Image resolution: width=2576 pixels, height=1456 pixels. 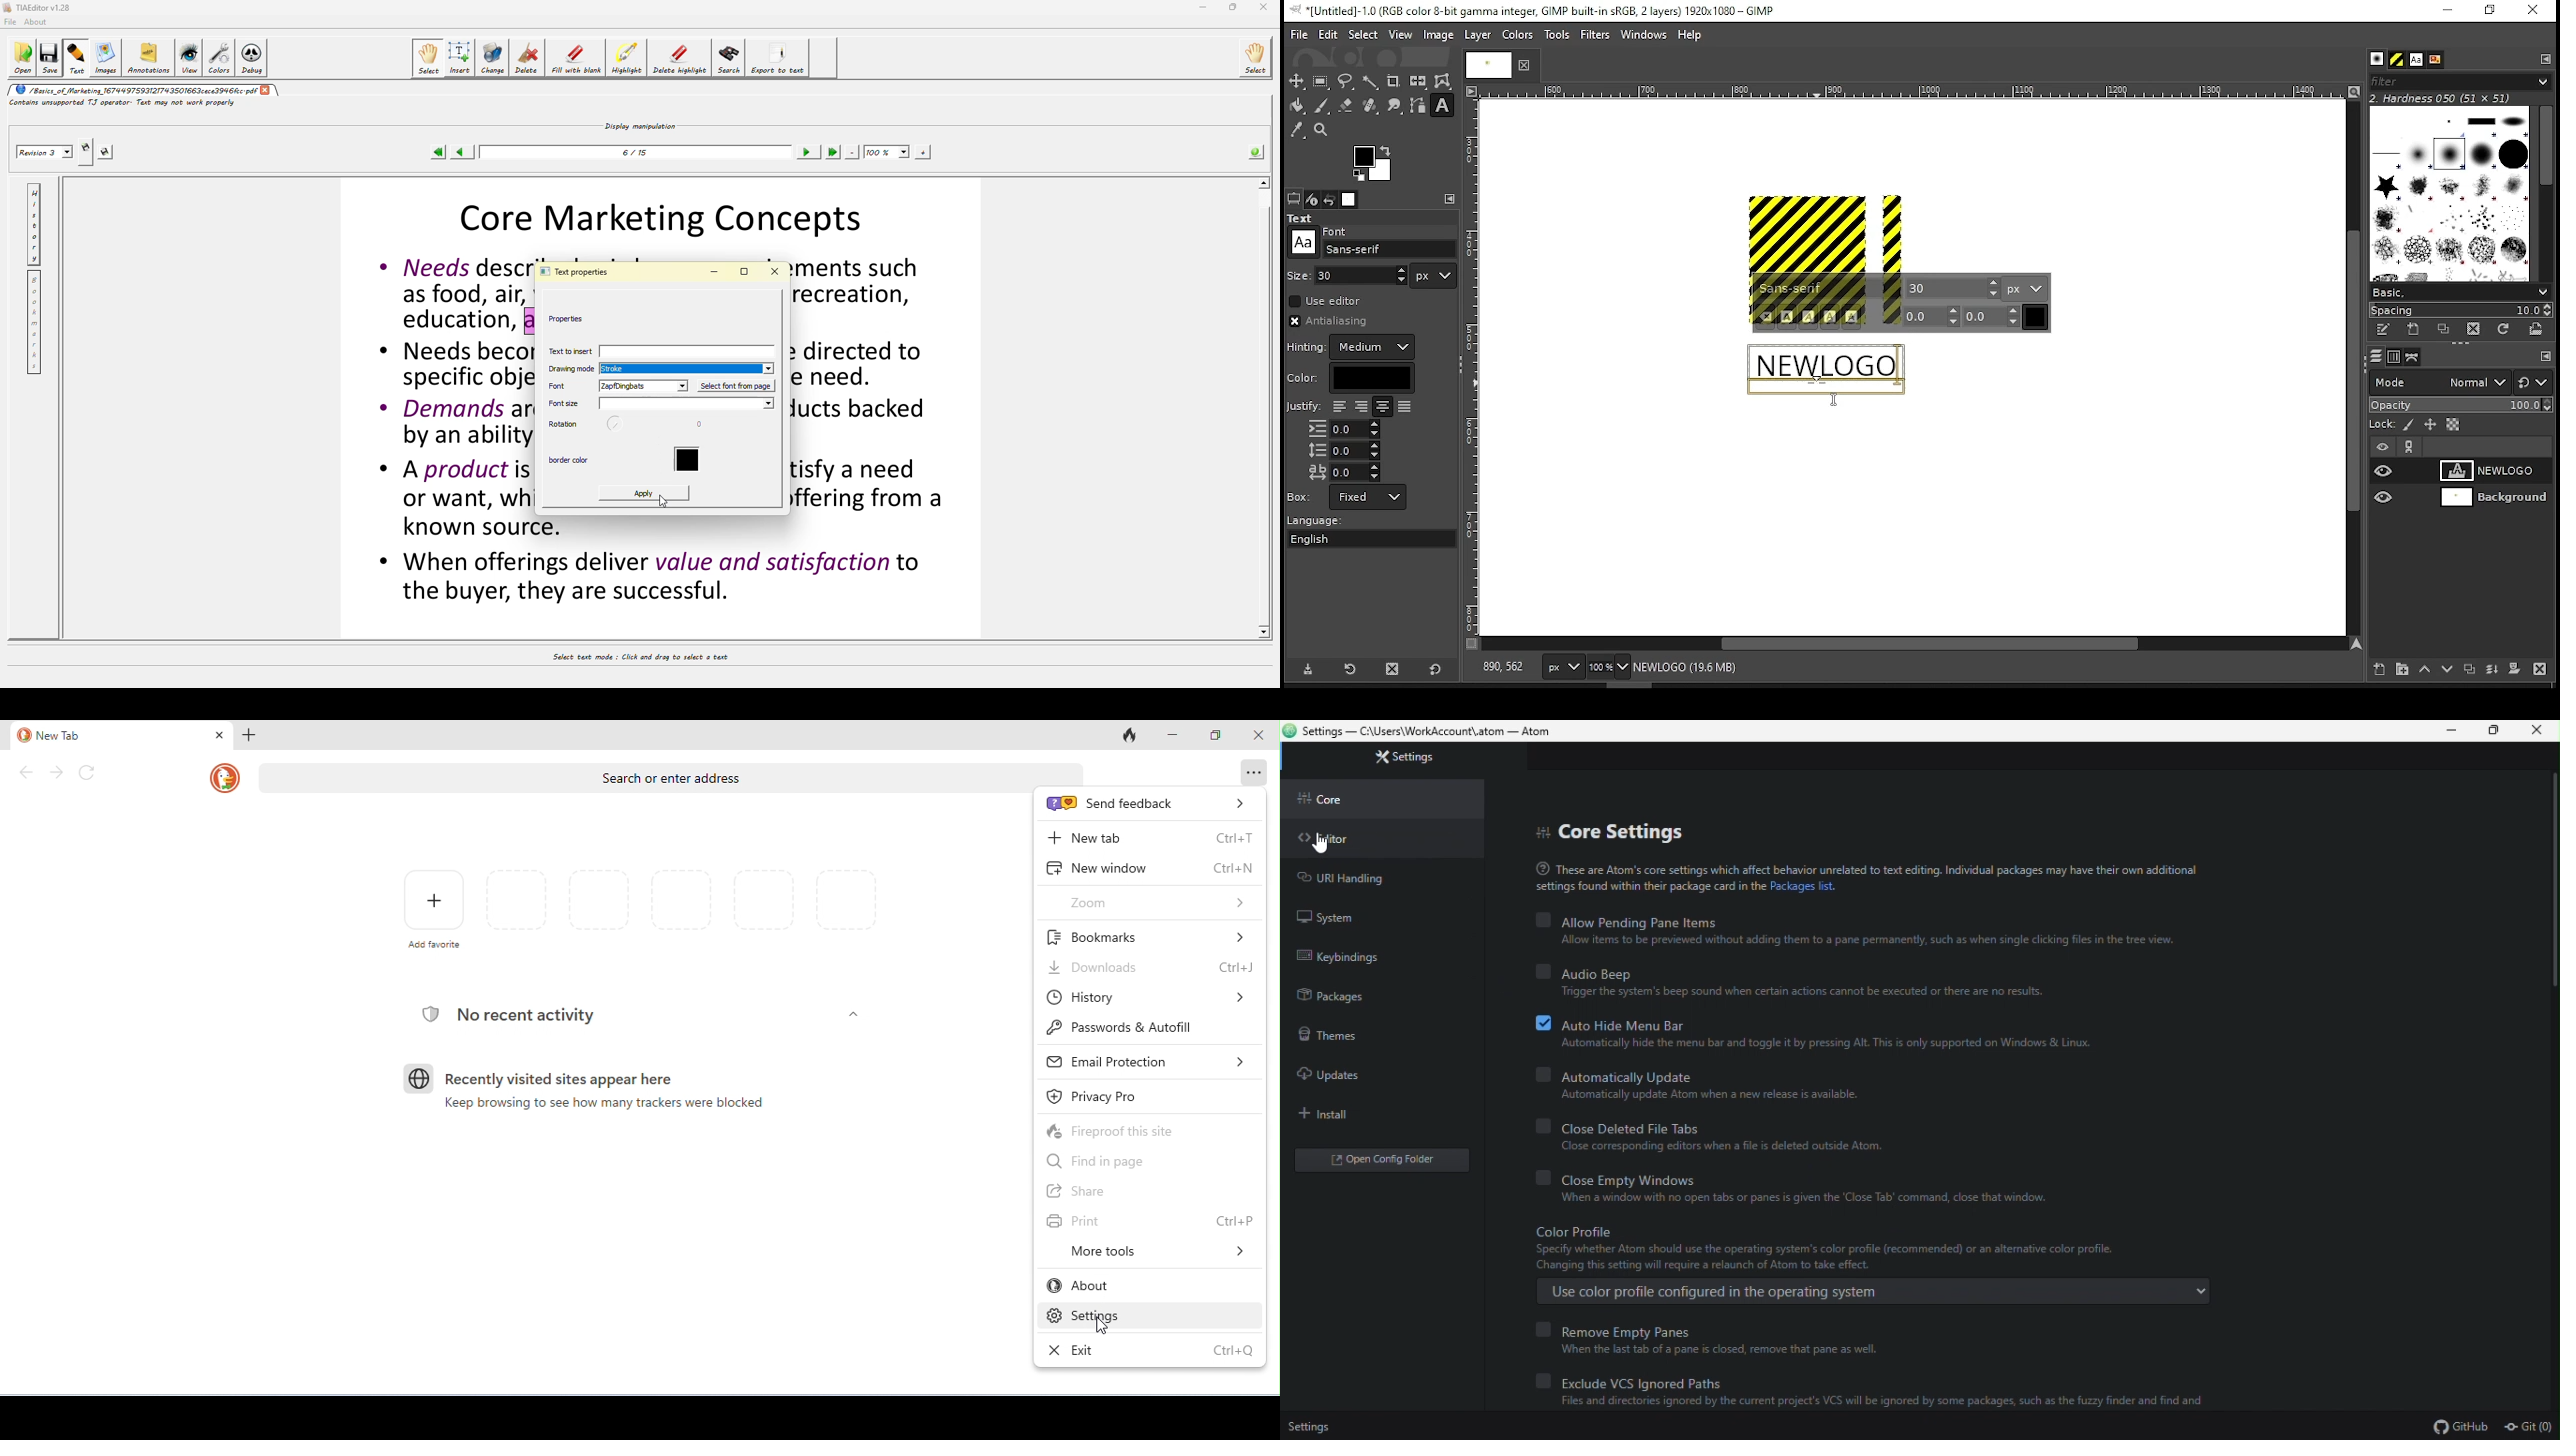 I want to click on find in page, so click(x=1152, y=1160).